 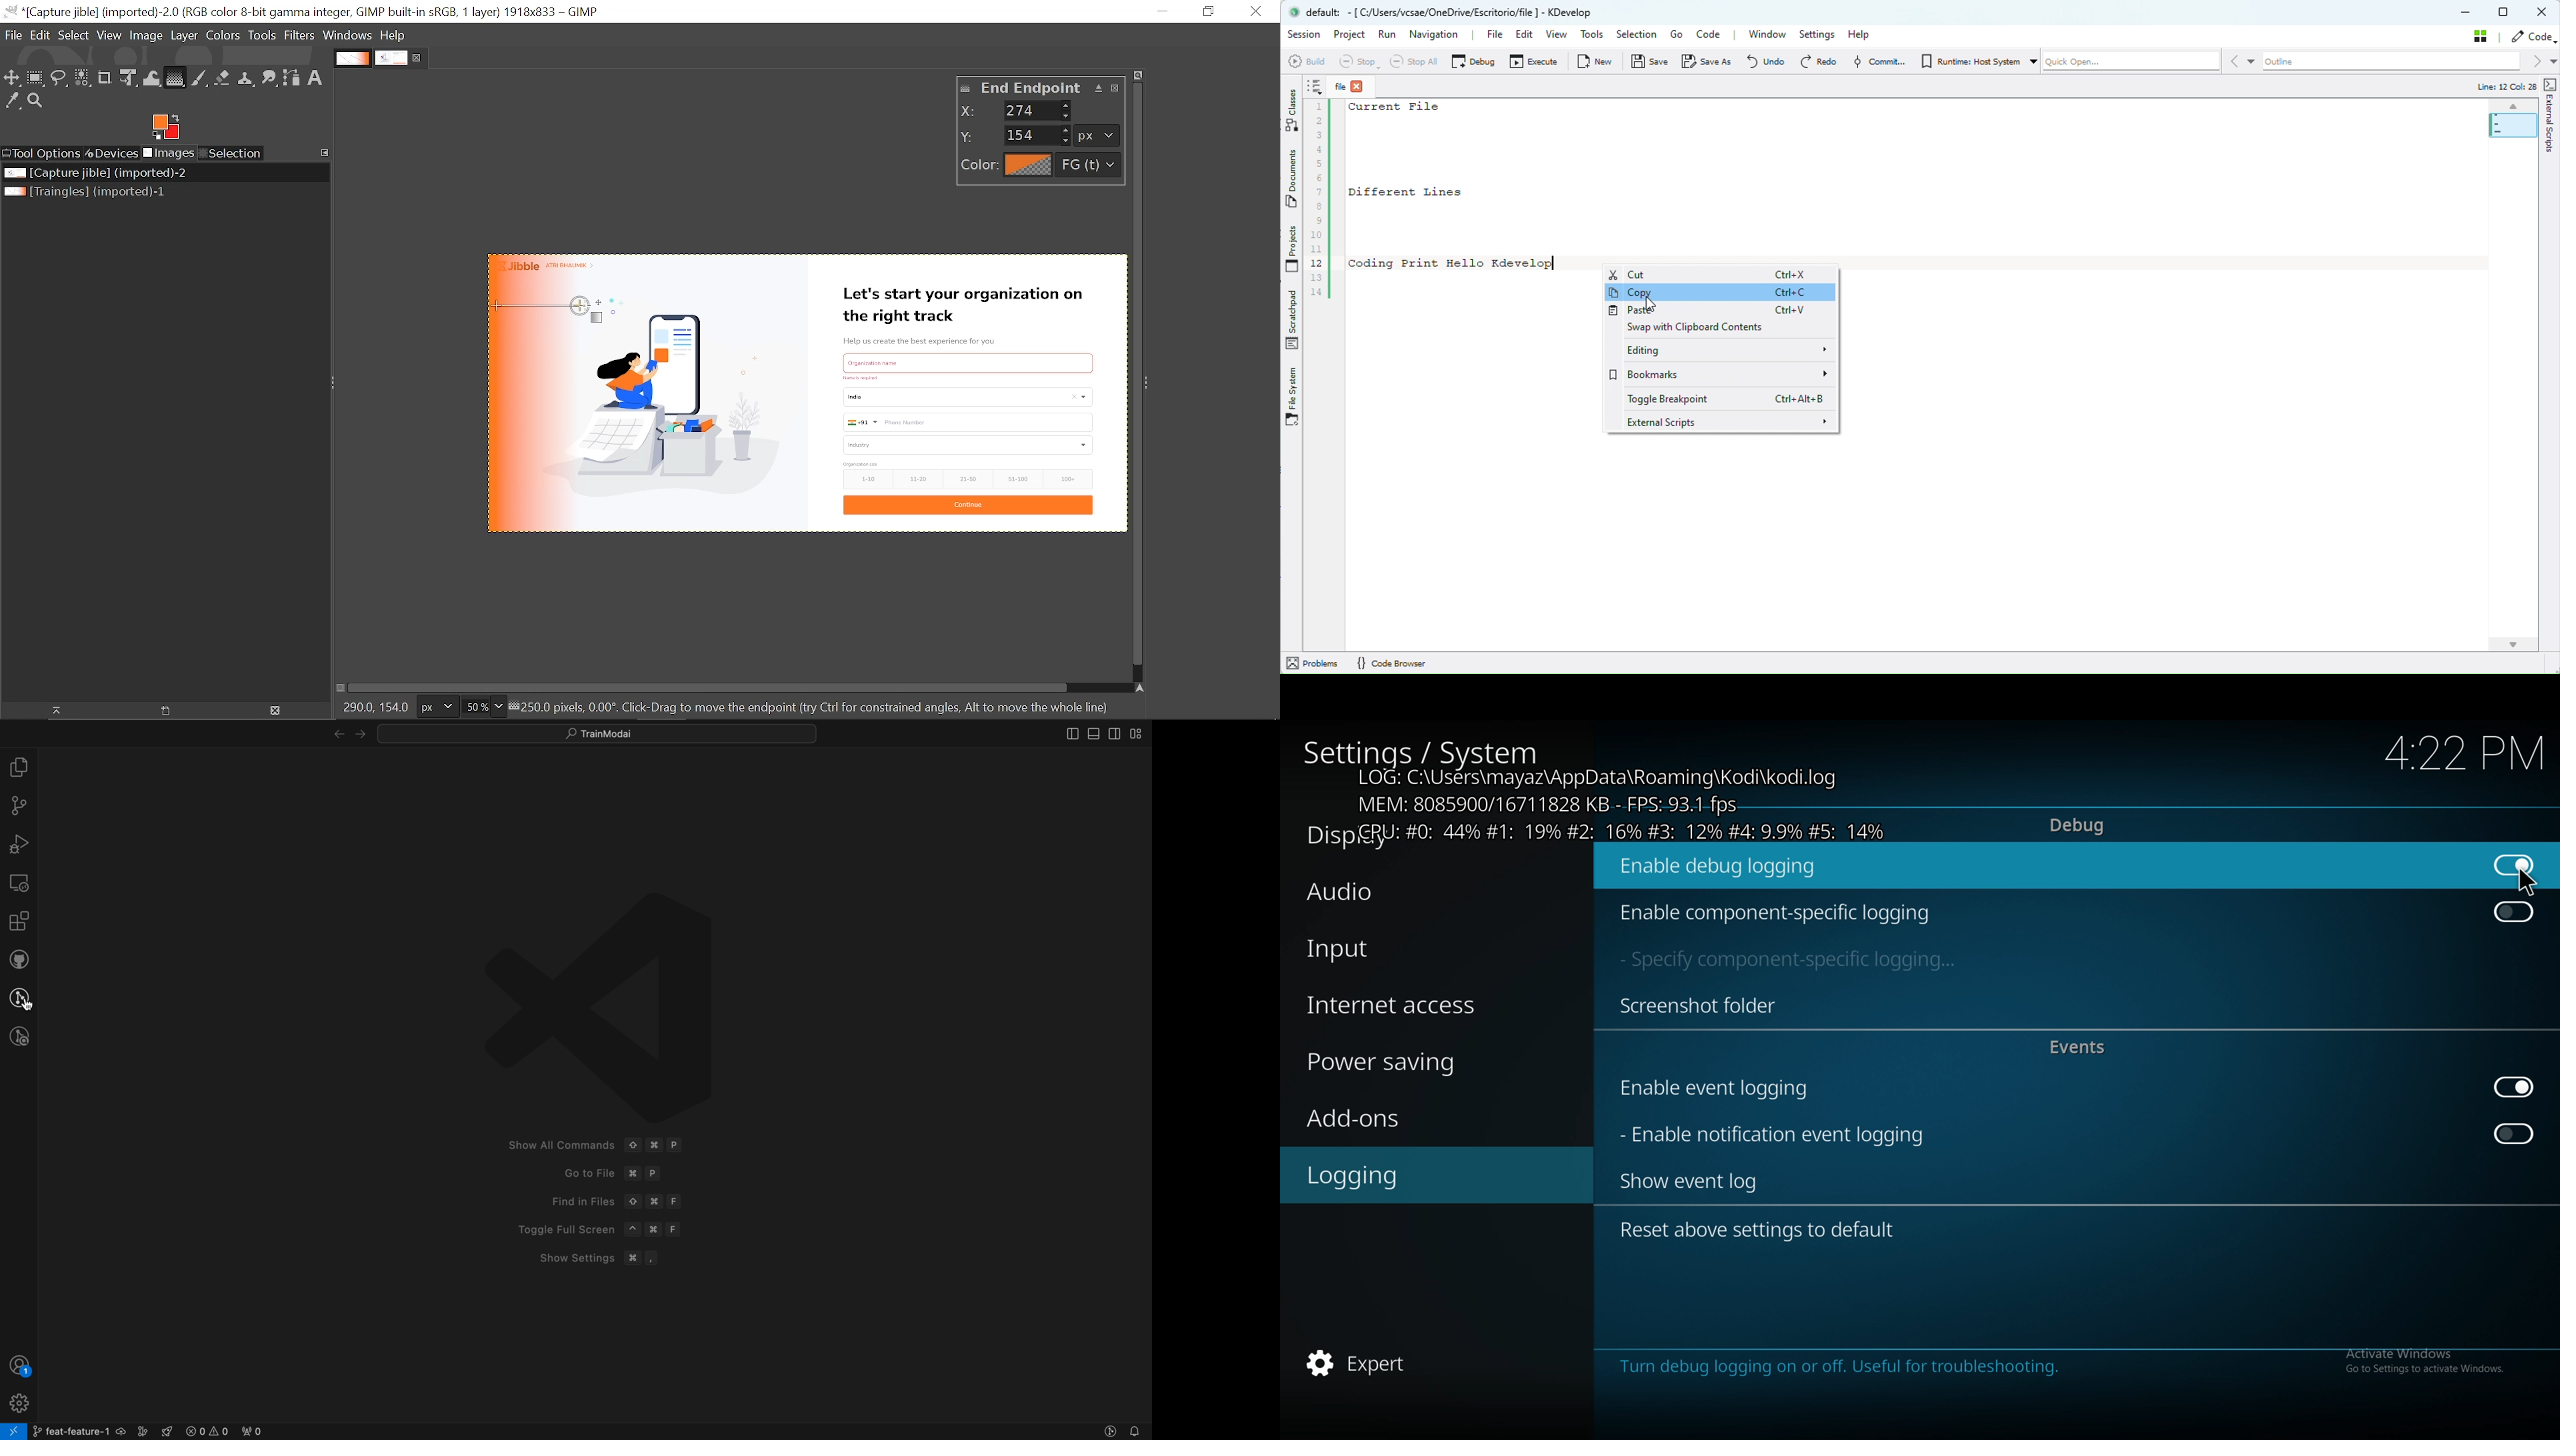 I want to click on Minimize, so click(x=1164, y=12).